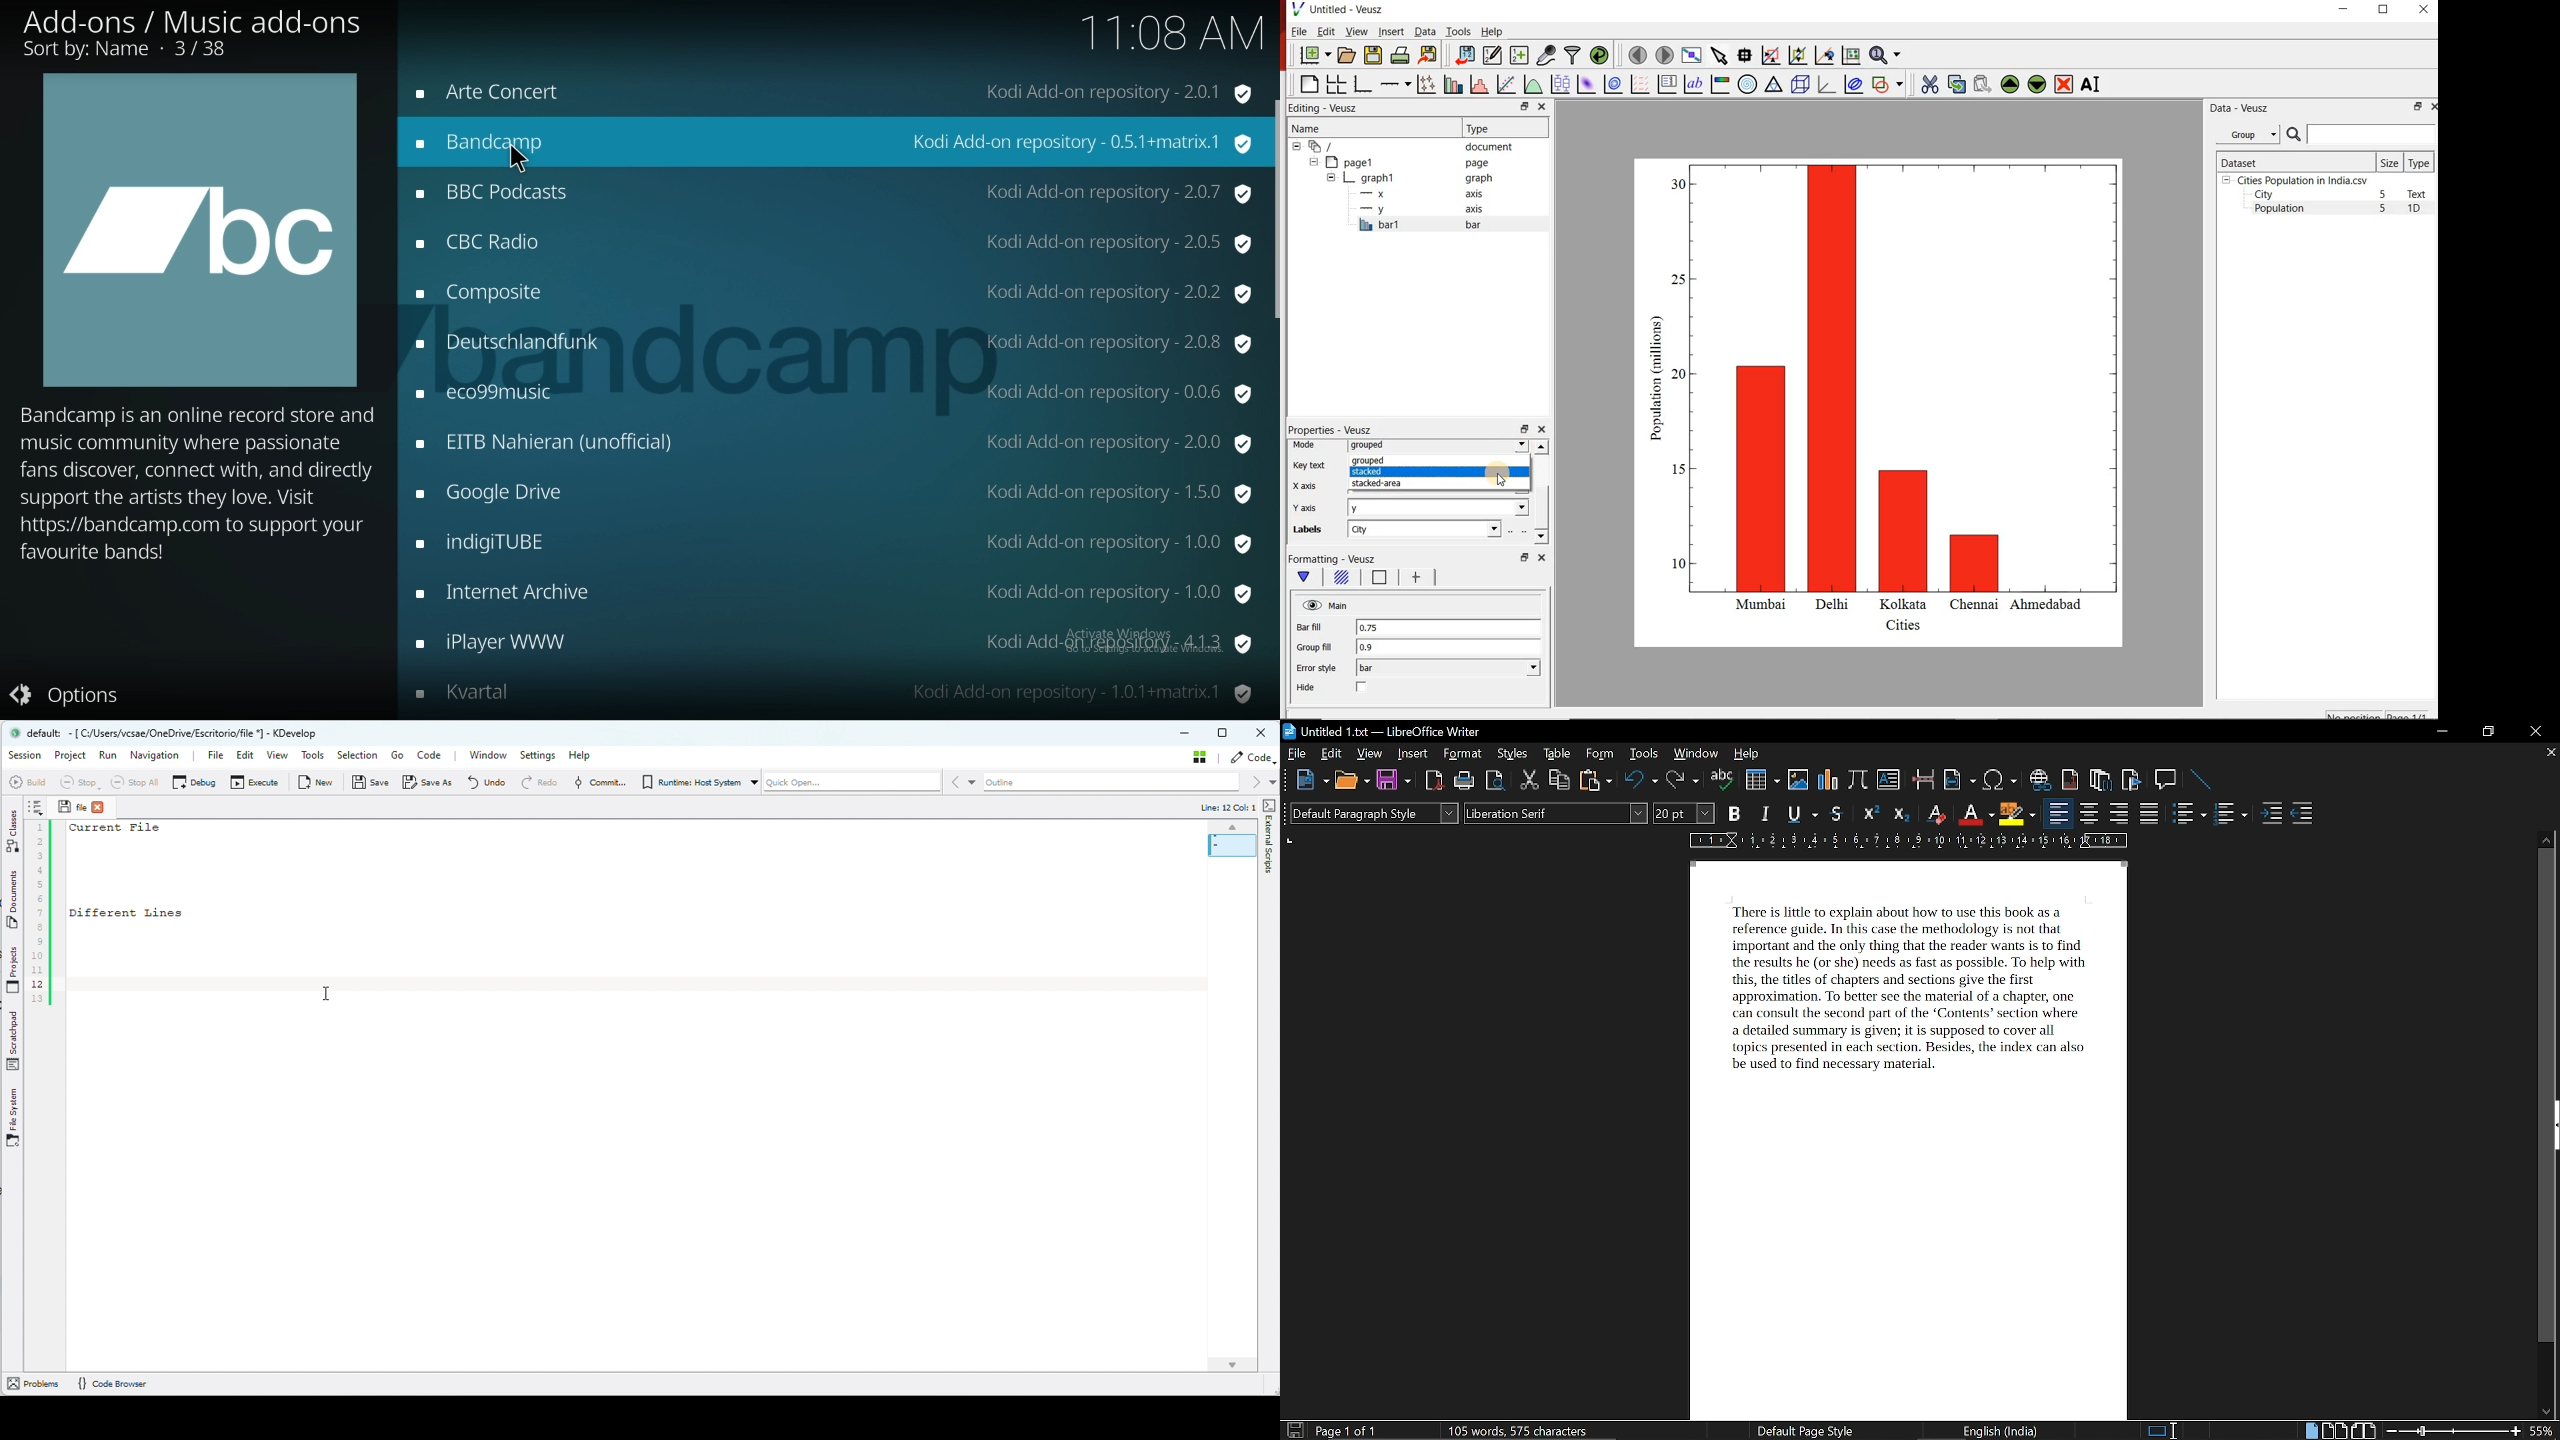 The image size is (2576, 1456). Describe the element at coordinates (2071, 779) in the screenshot. I see `insert footnote` at that location.